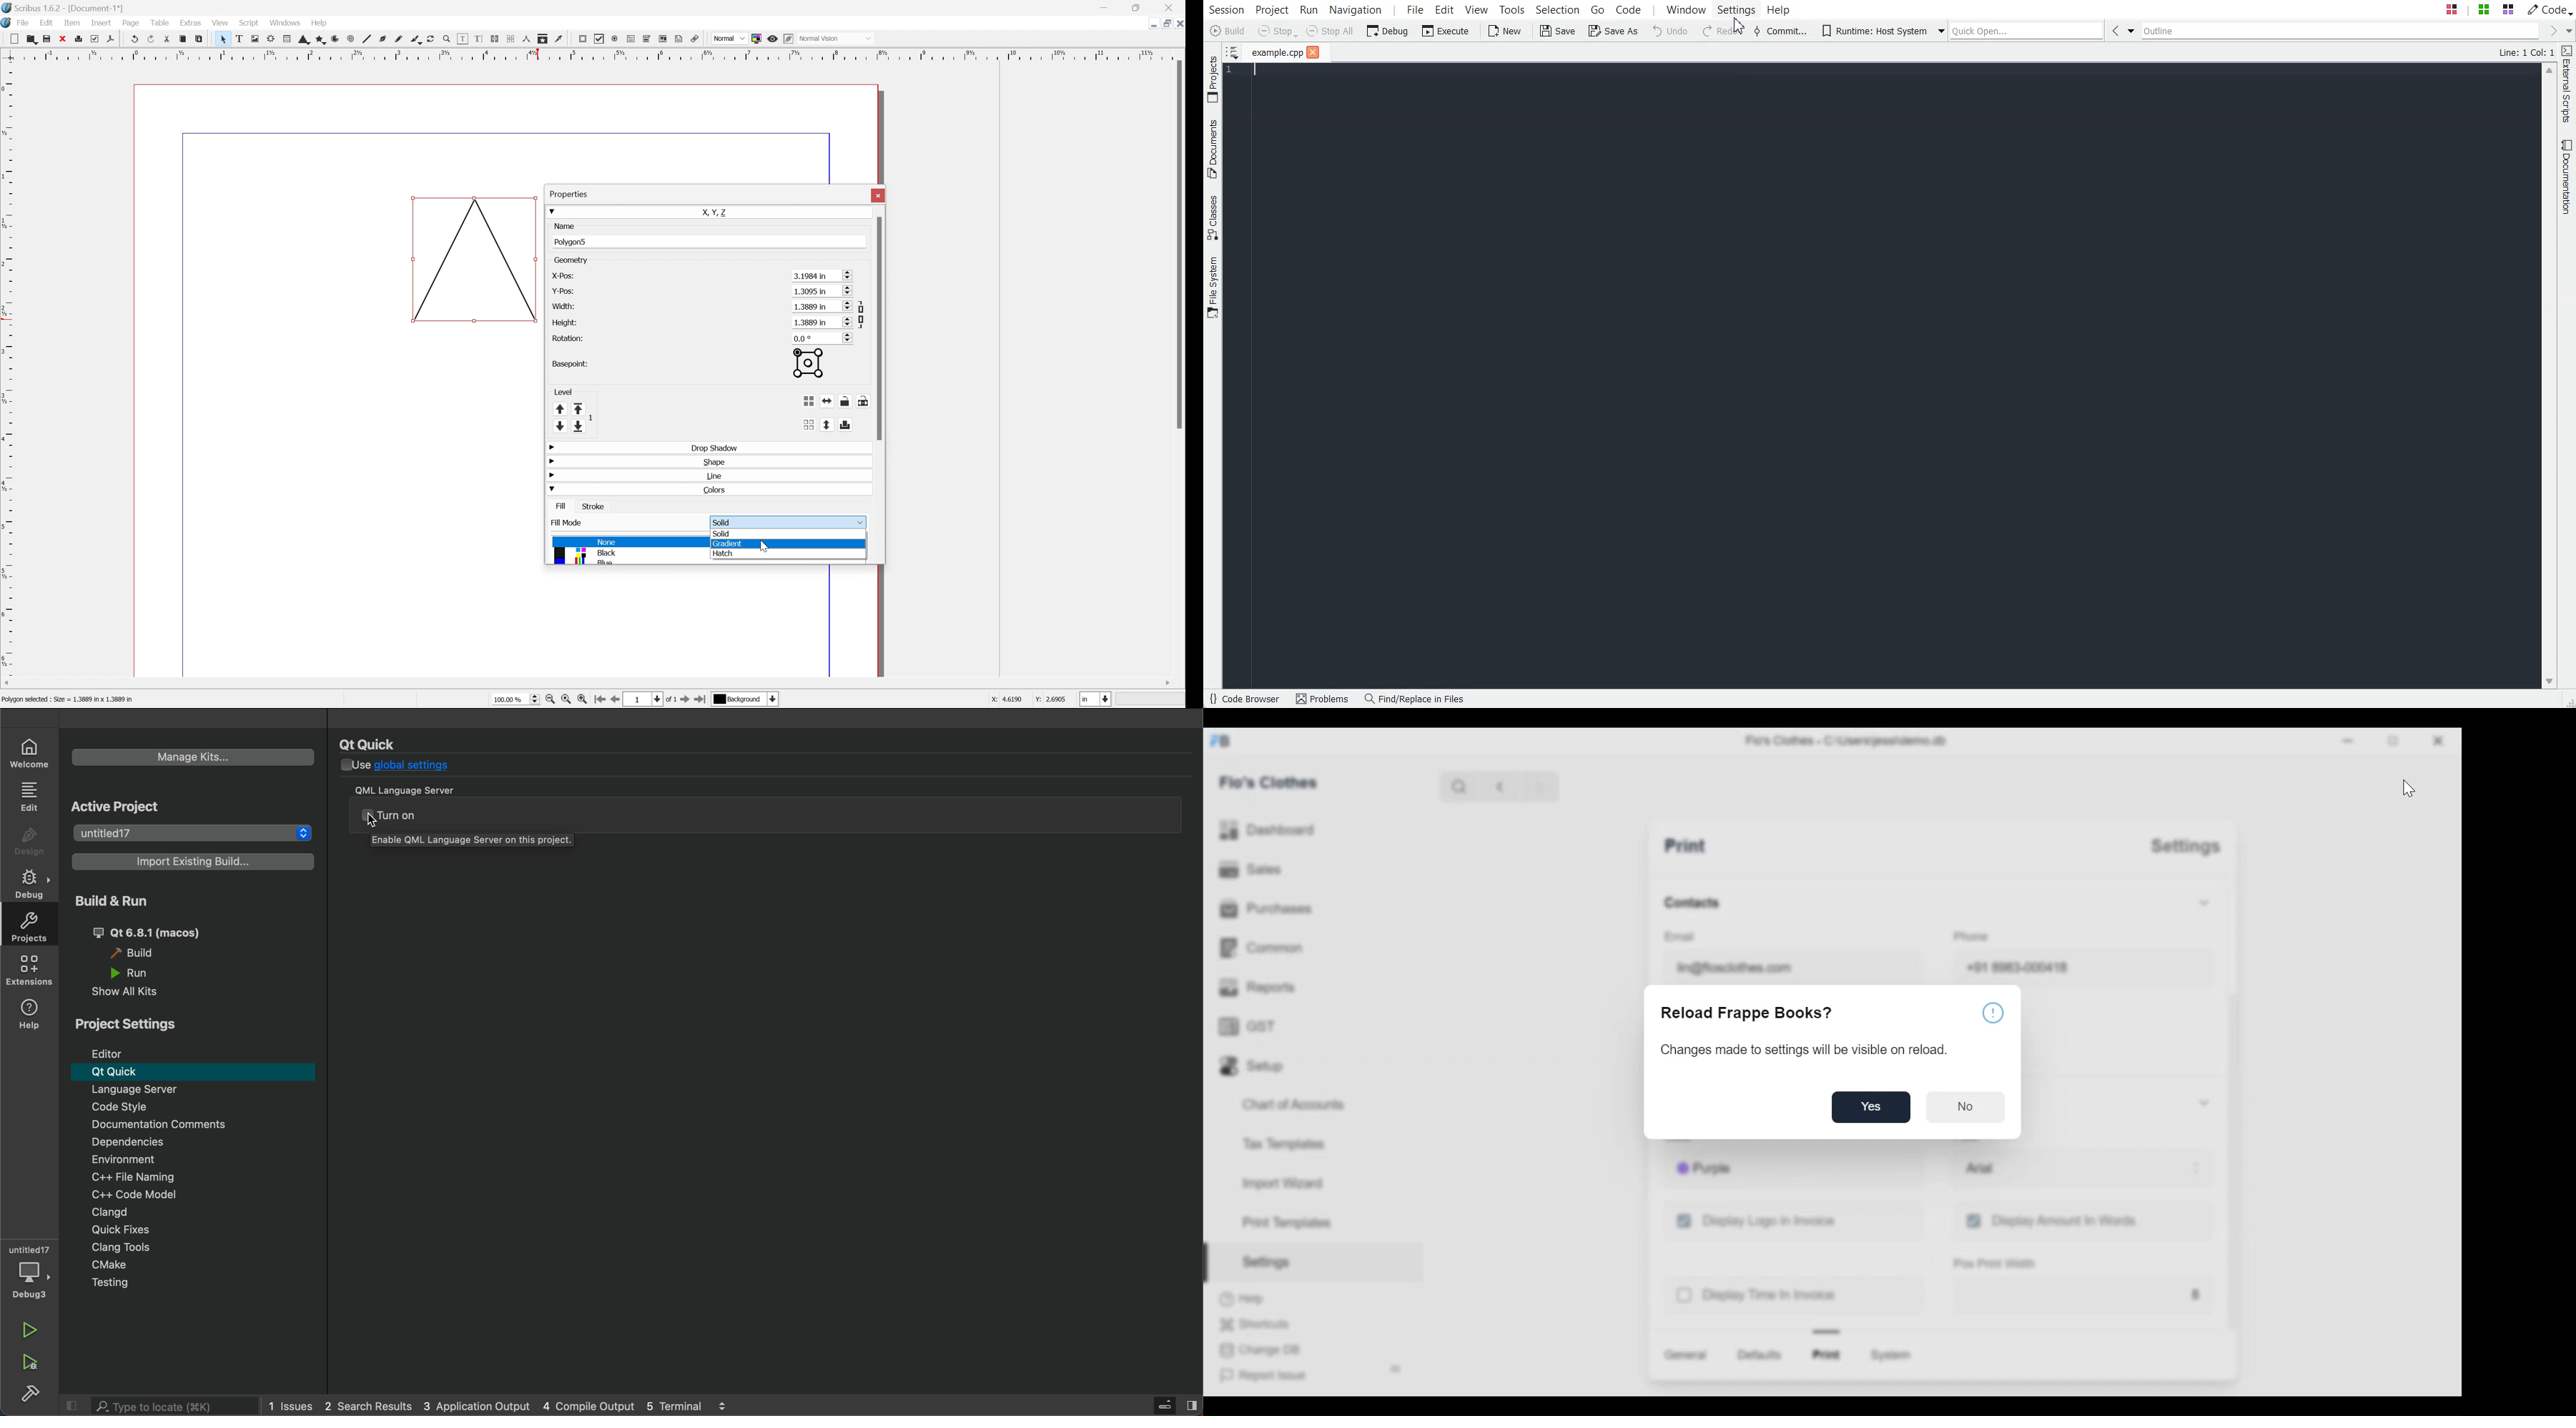 Image resolution: width=2576 pixels, height=1428 pixels. What do you see at coordinates (562, 290) in the screenshot?
I see `Y-pos` at bounding box center [562, 290].